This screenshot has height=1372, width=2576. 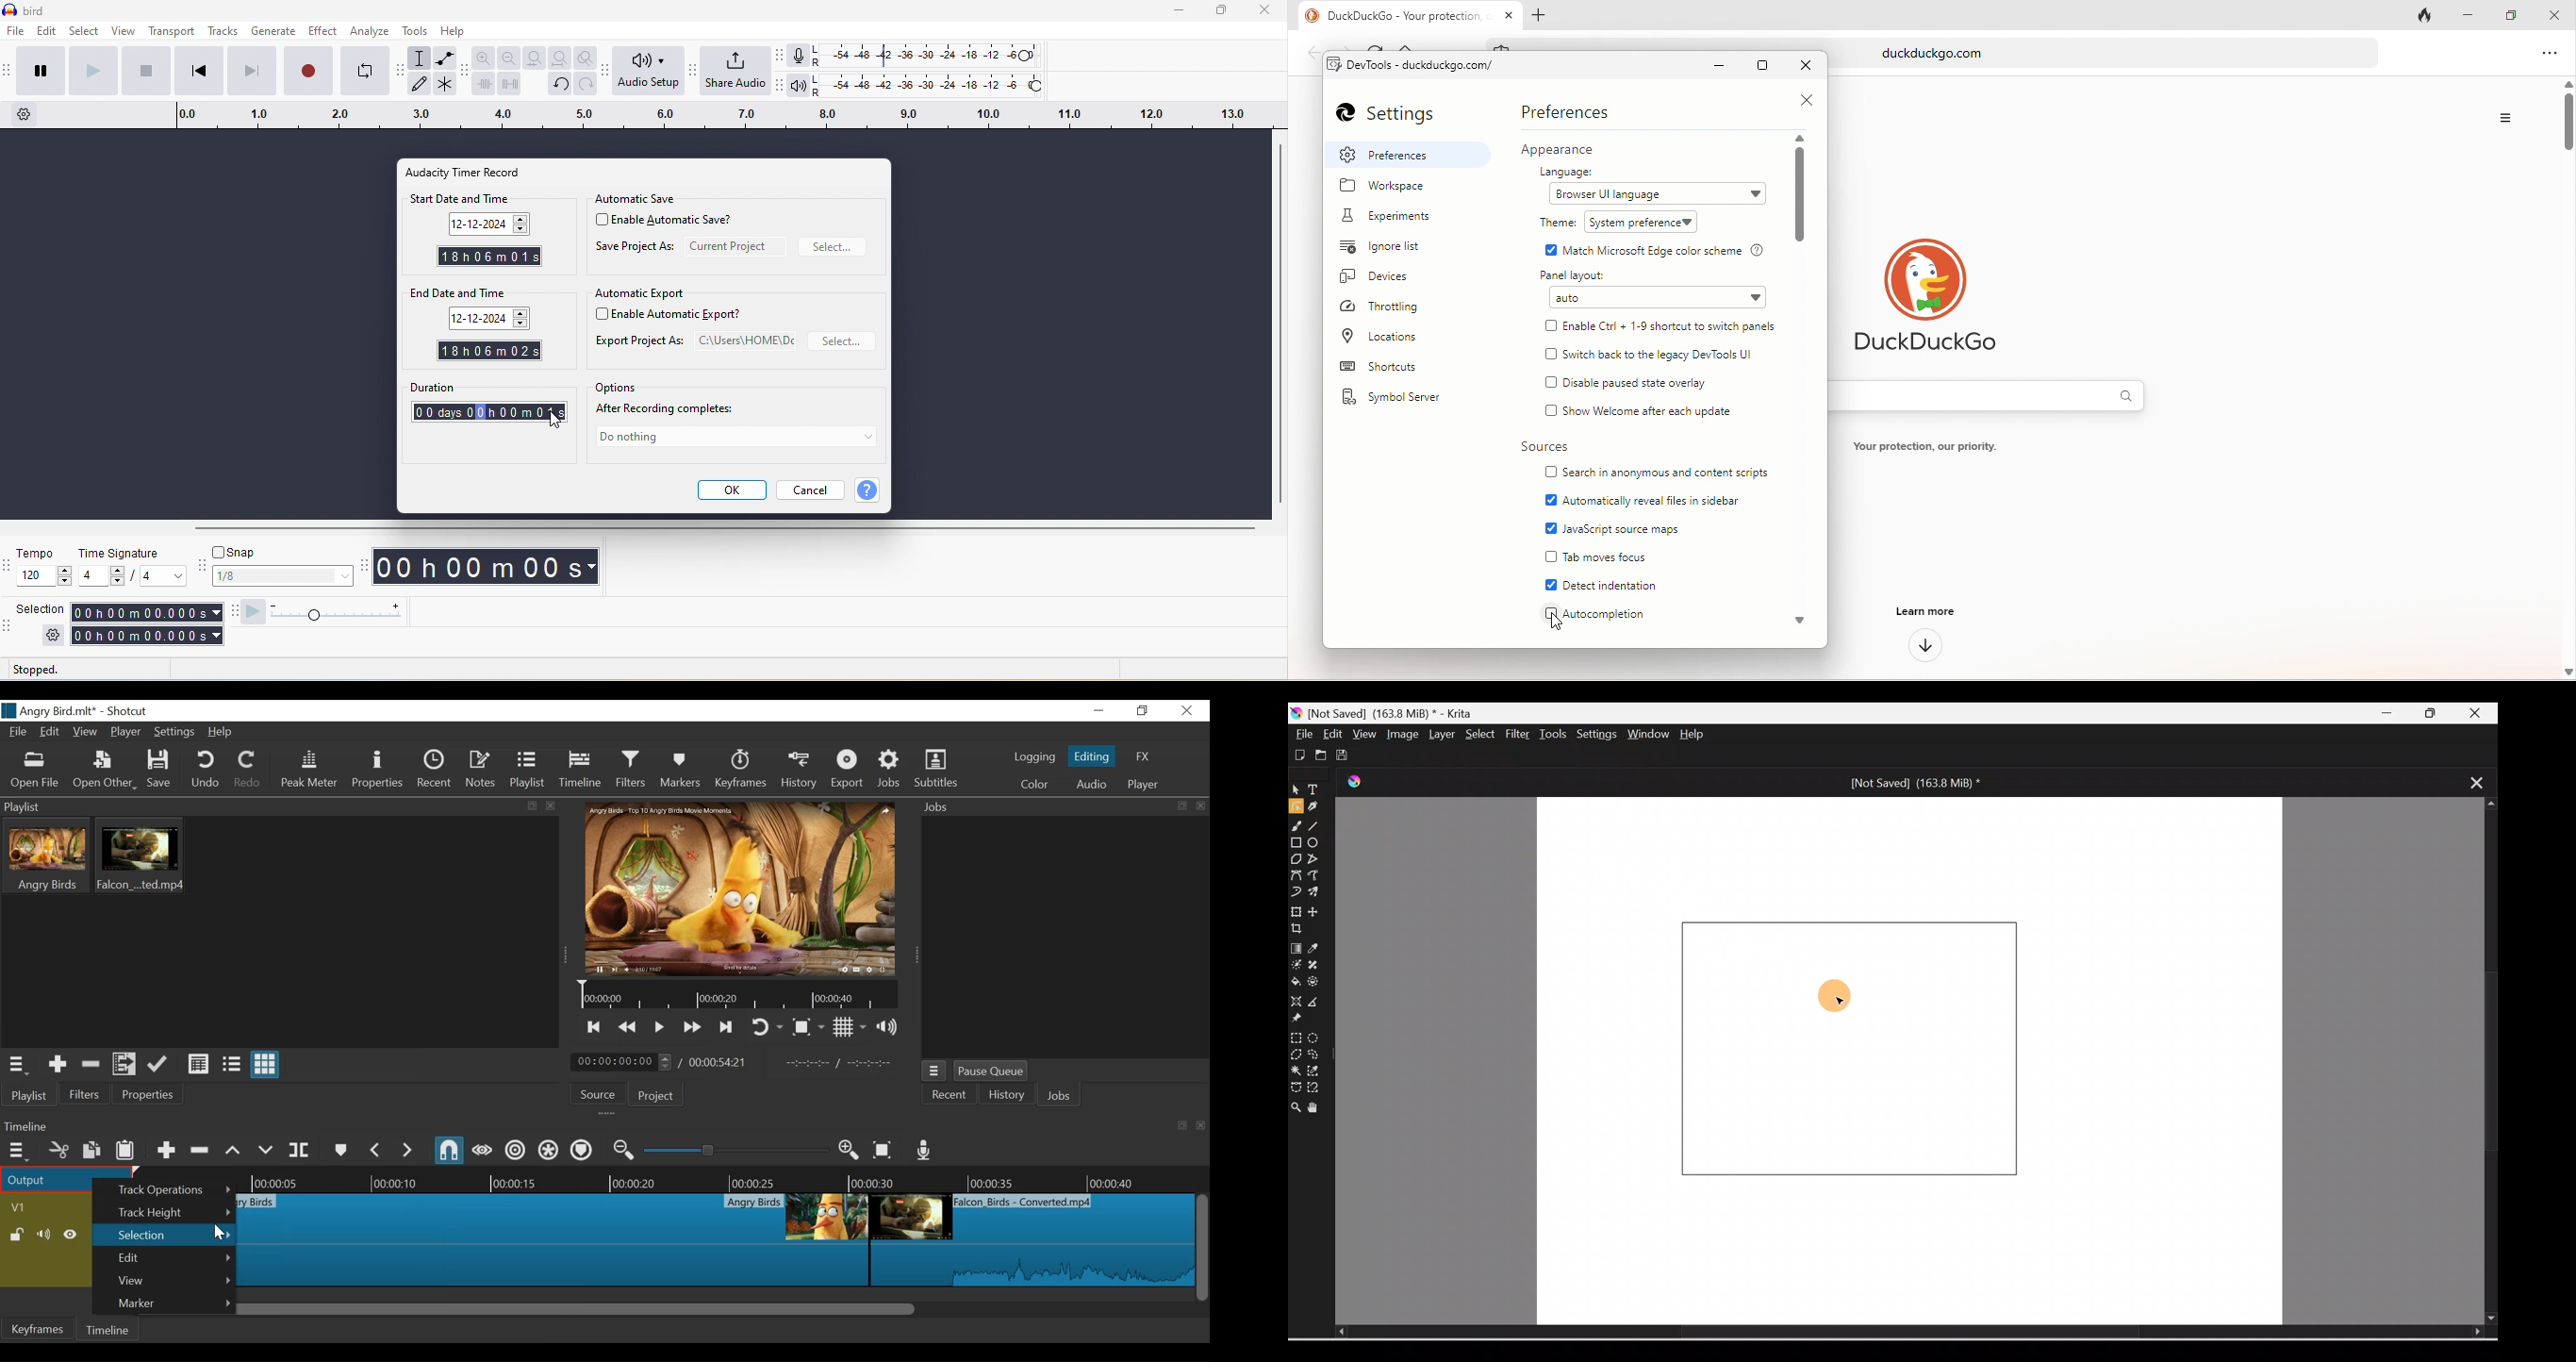 I want to click on vertical scroll bar, so click(x=1800, y=196).